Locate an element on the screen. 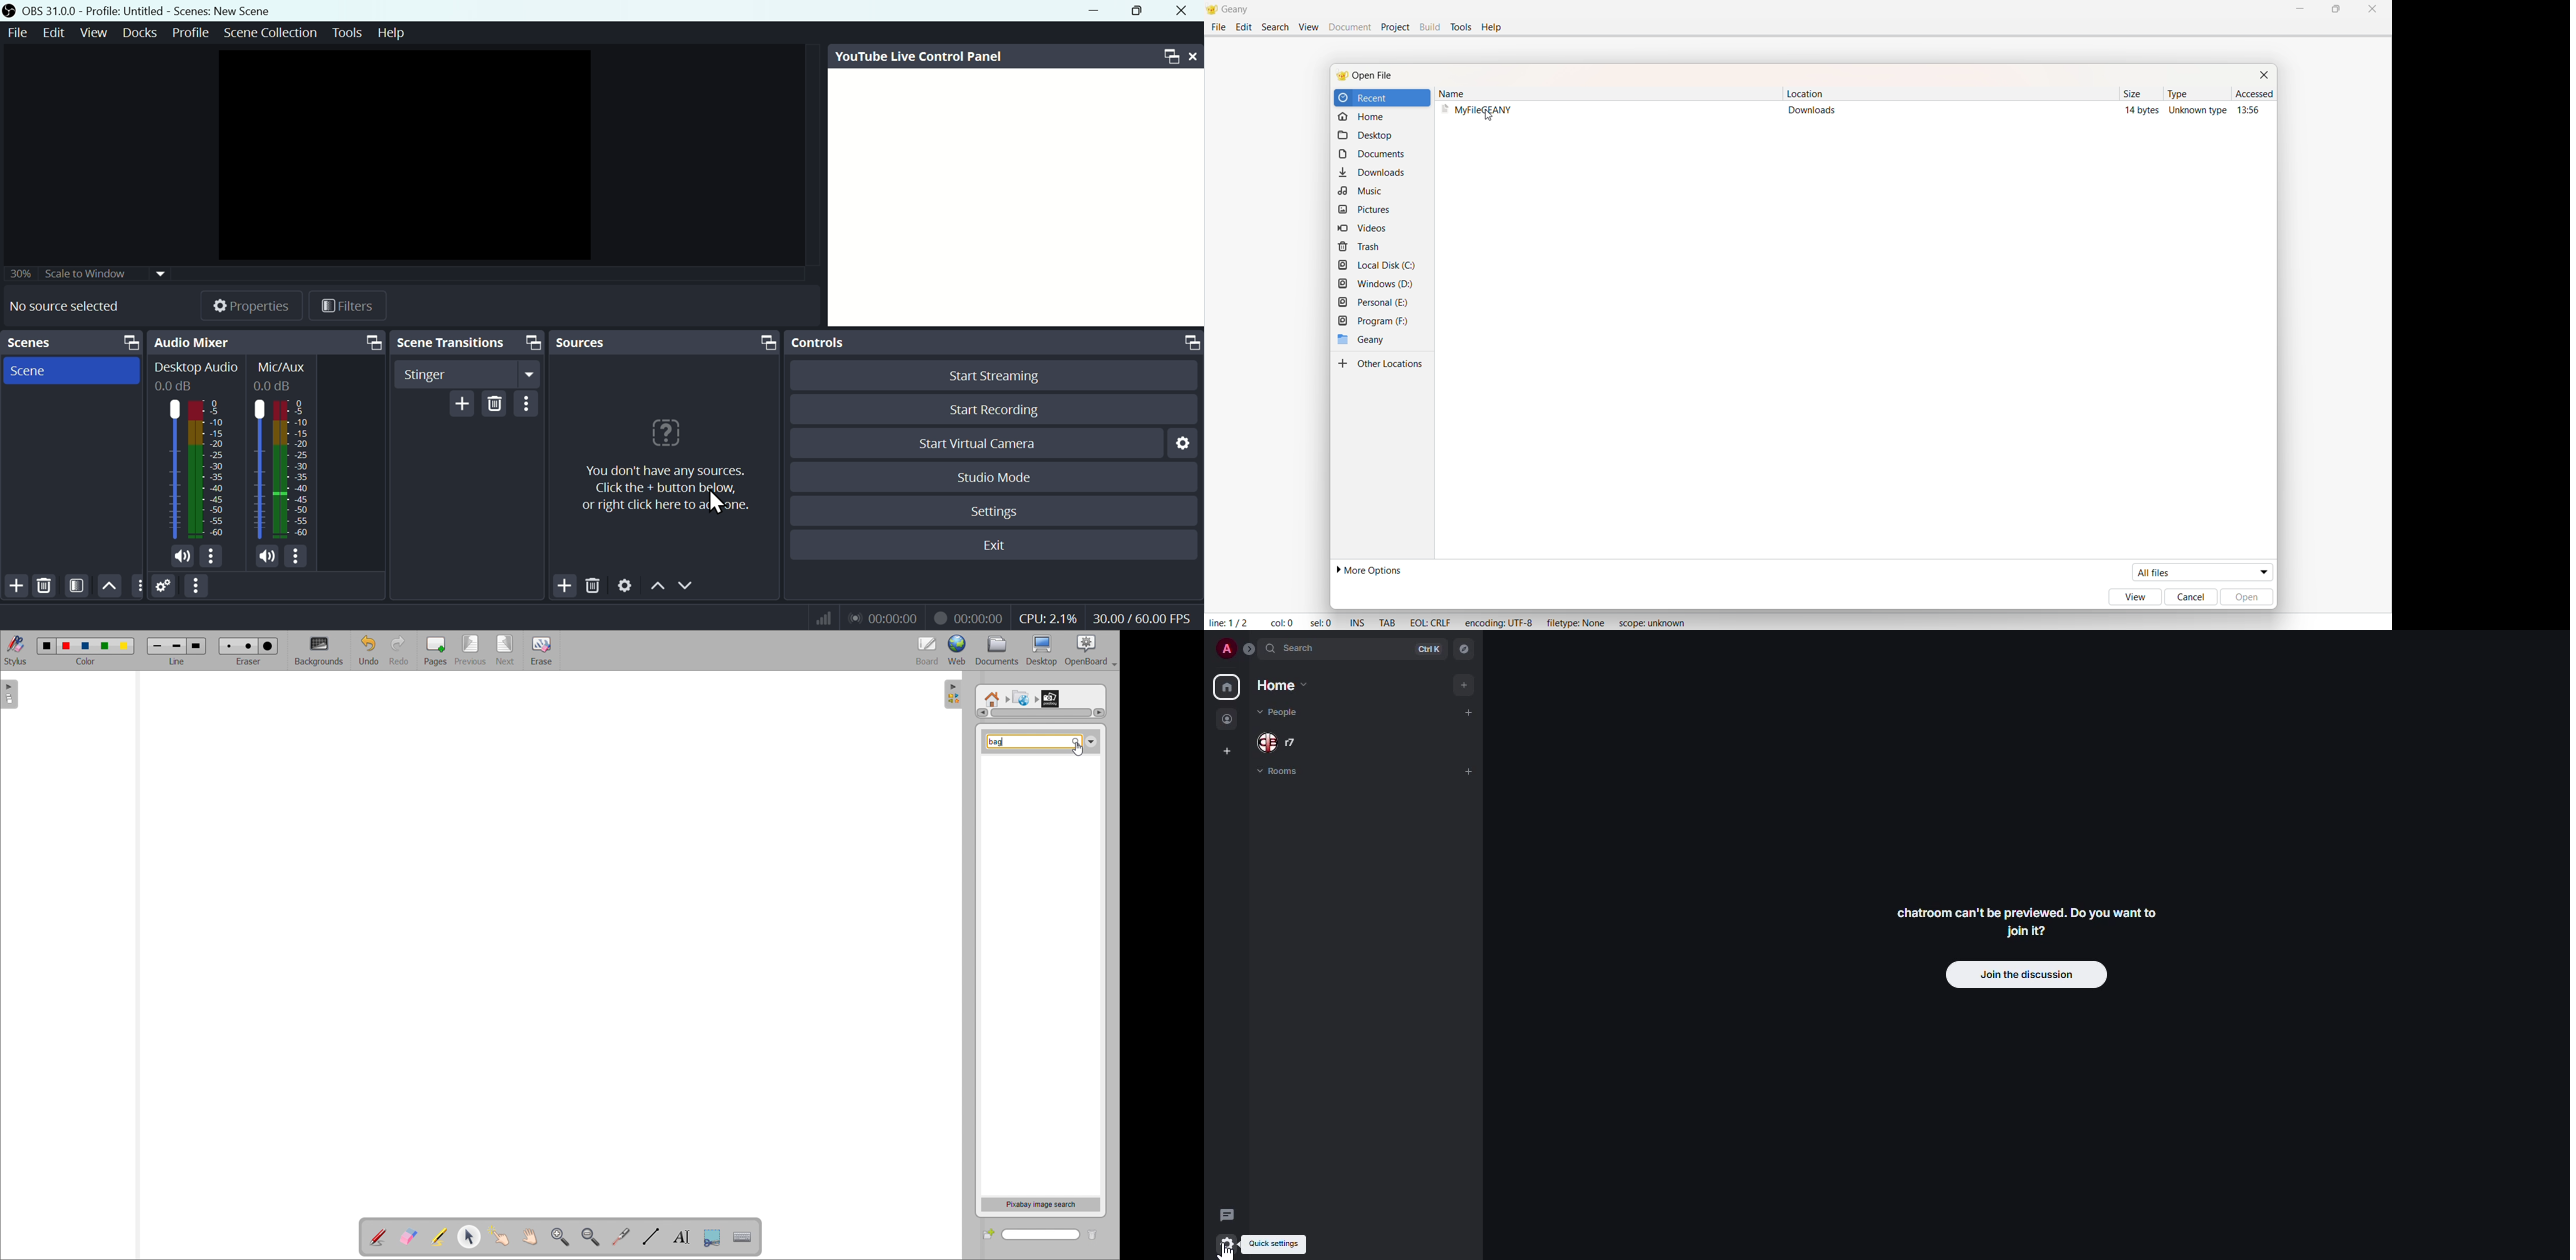 Image resolution: width=2576 pixels, height=1260 pixels. music is located at coordinates (1362, 191).